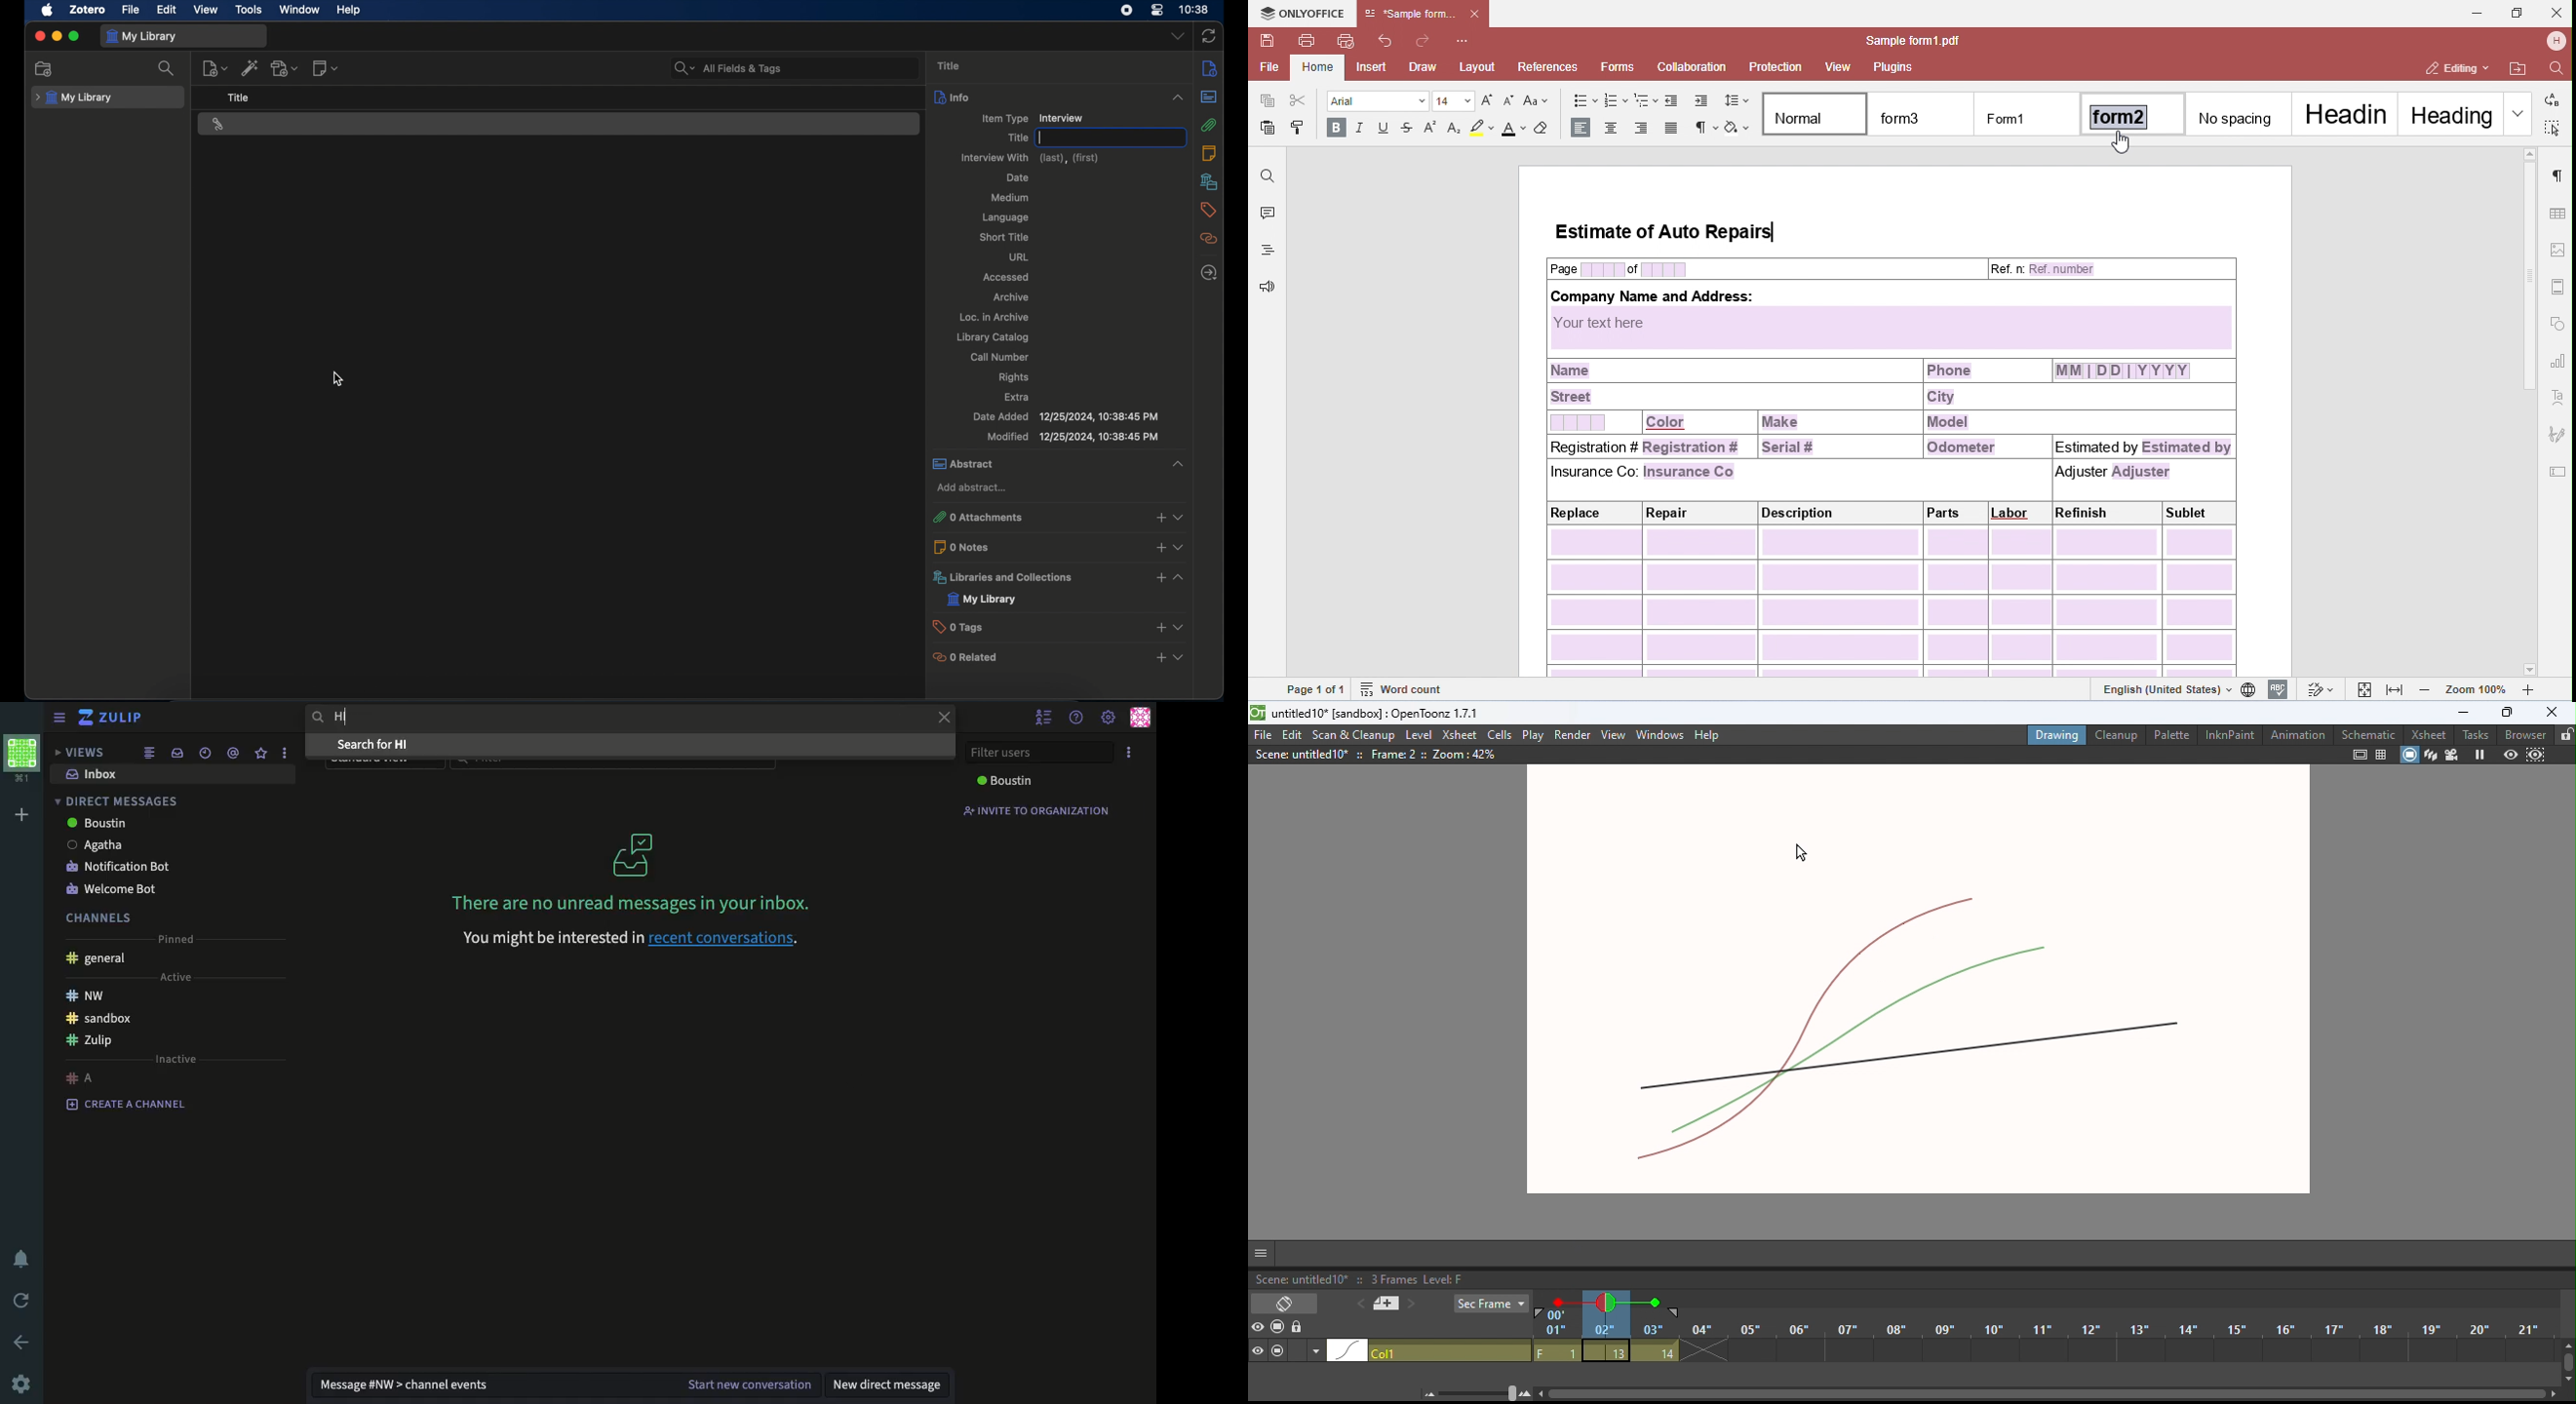 This screenshot has width=2576, height=1428. I want to click on Previous memo, so click(1358, 1306).